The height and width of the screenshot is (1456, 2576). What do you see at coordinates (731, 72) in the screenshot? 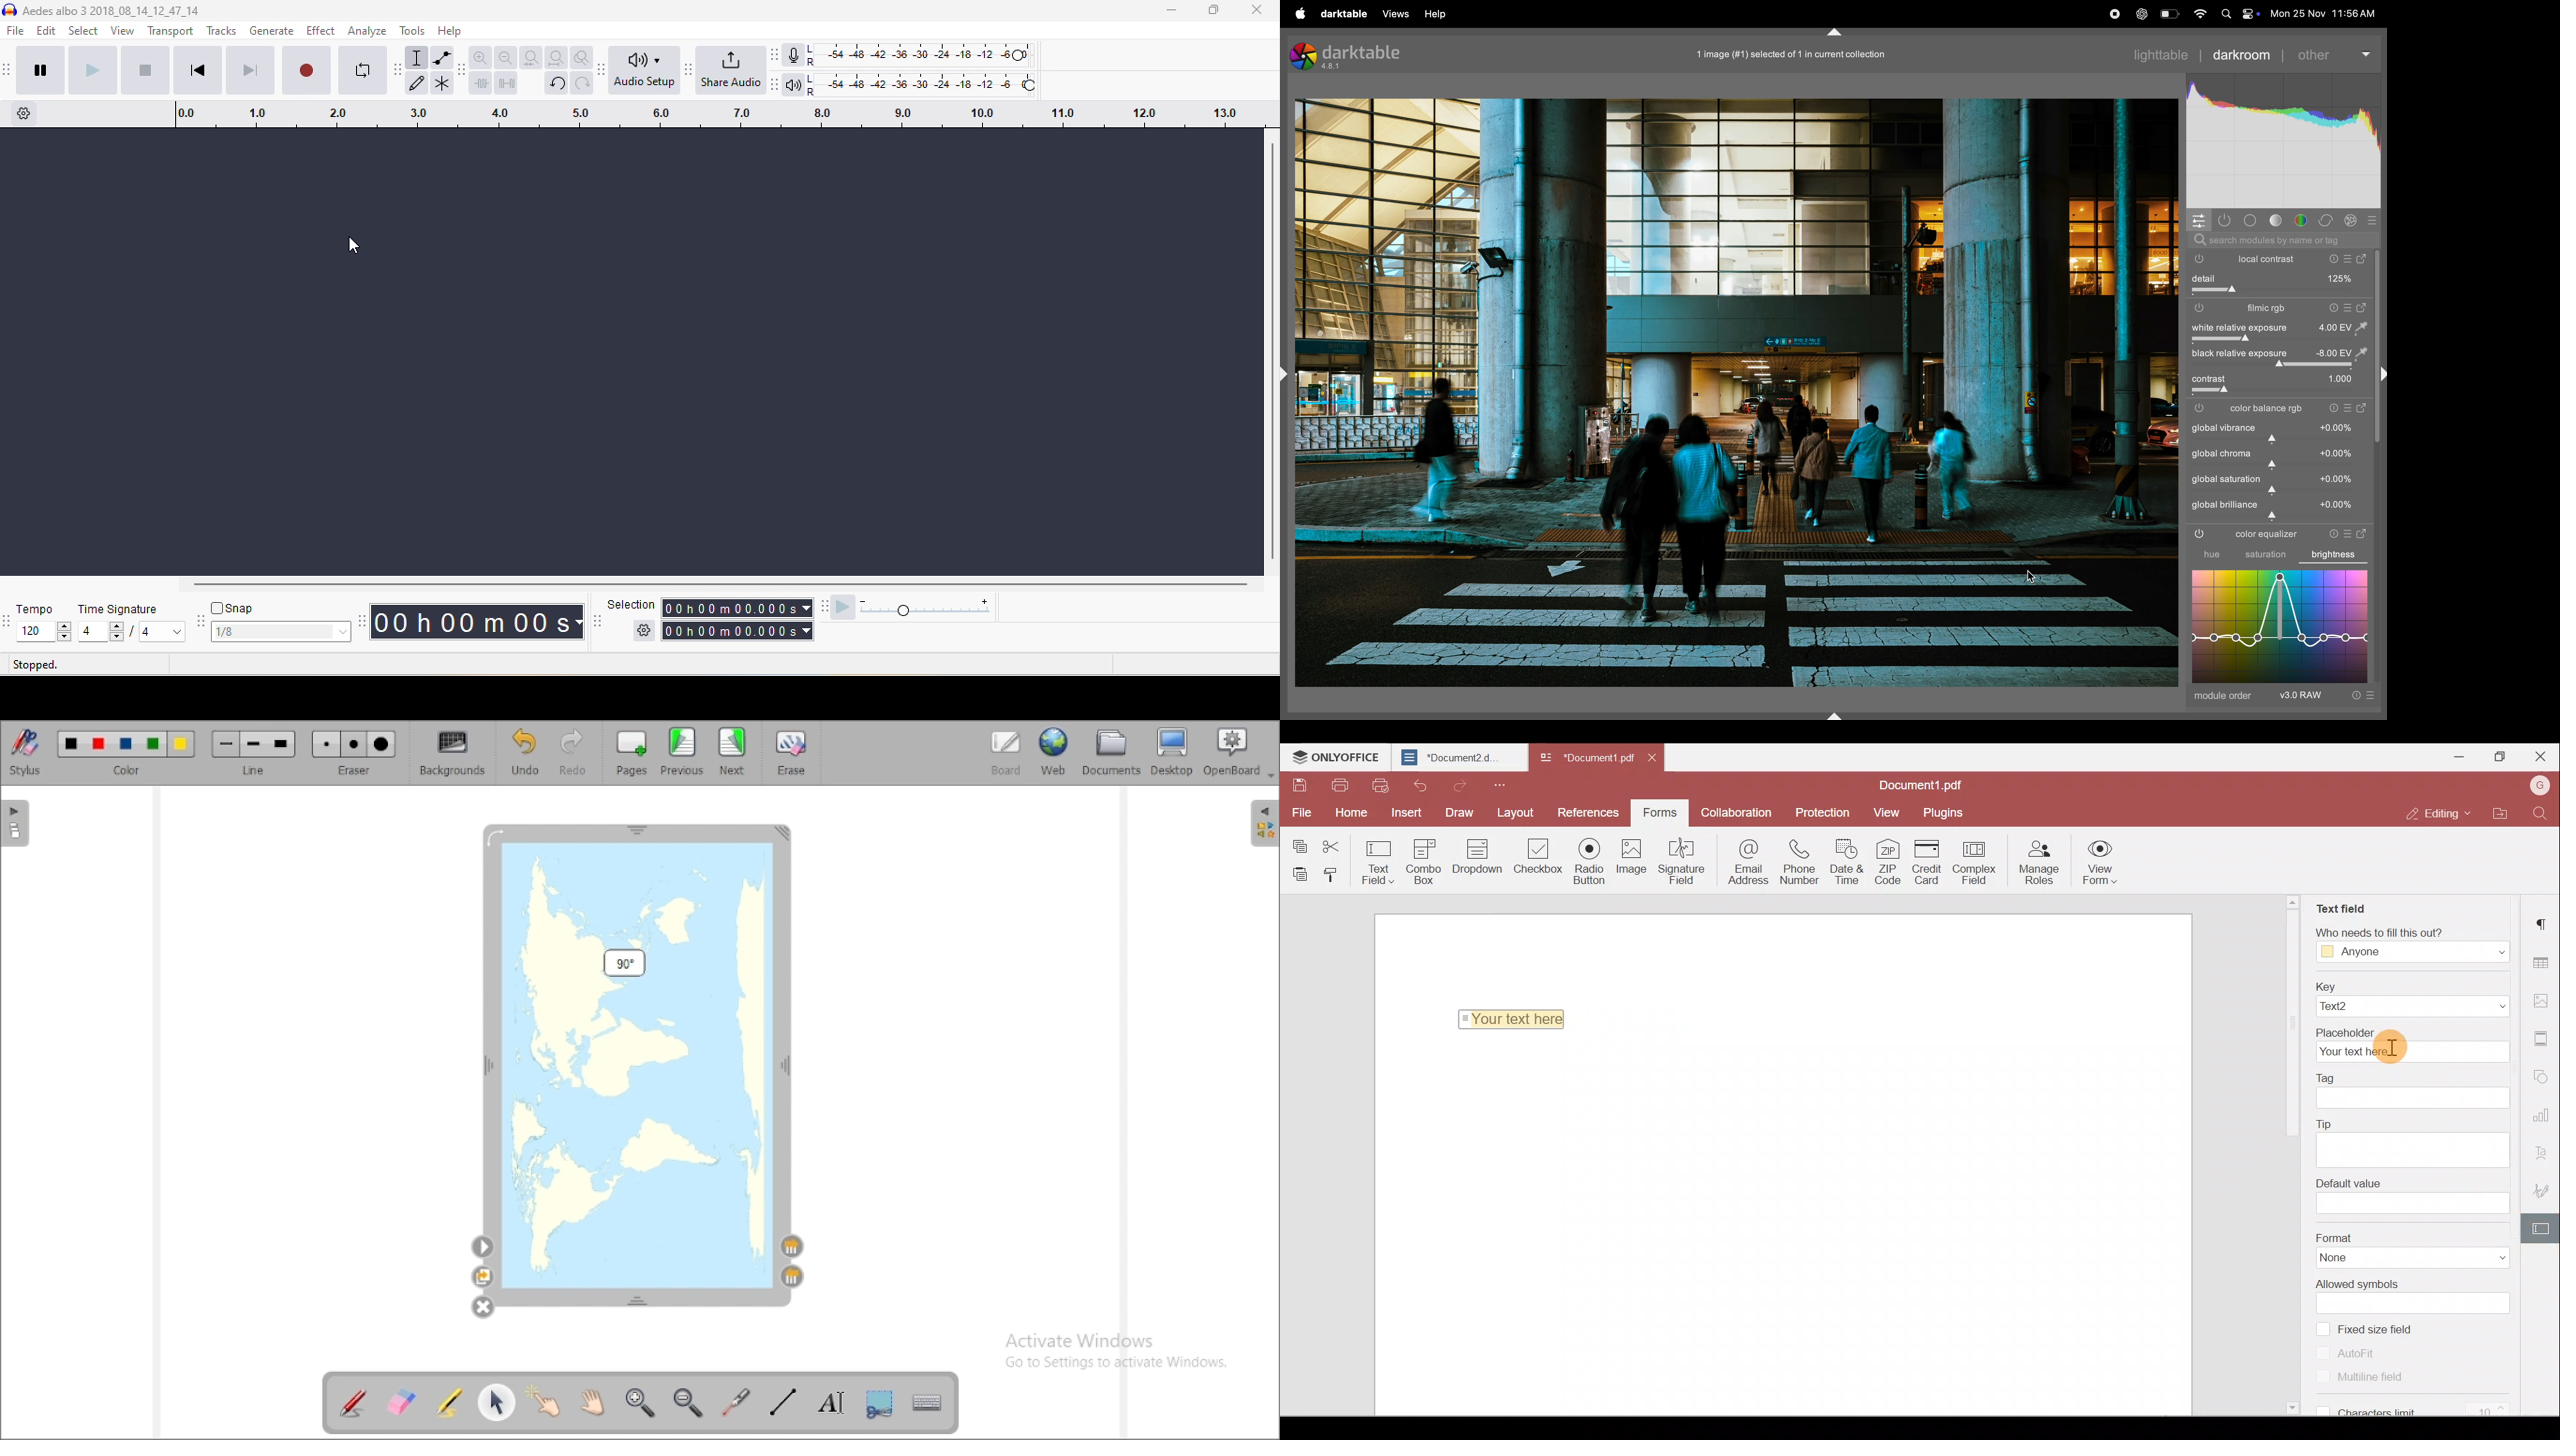
I see `share audio` at bounding box center [731, 72].